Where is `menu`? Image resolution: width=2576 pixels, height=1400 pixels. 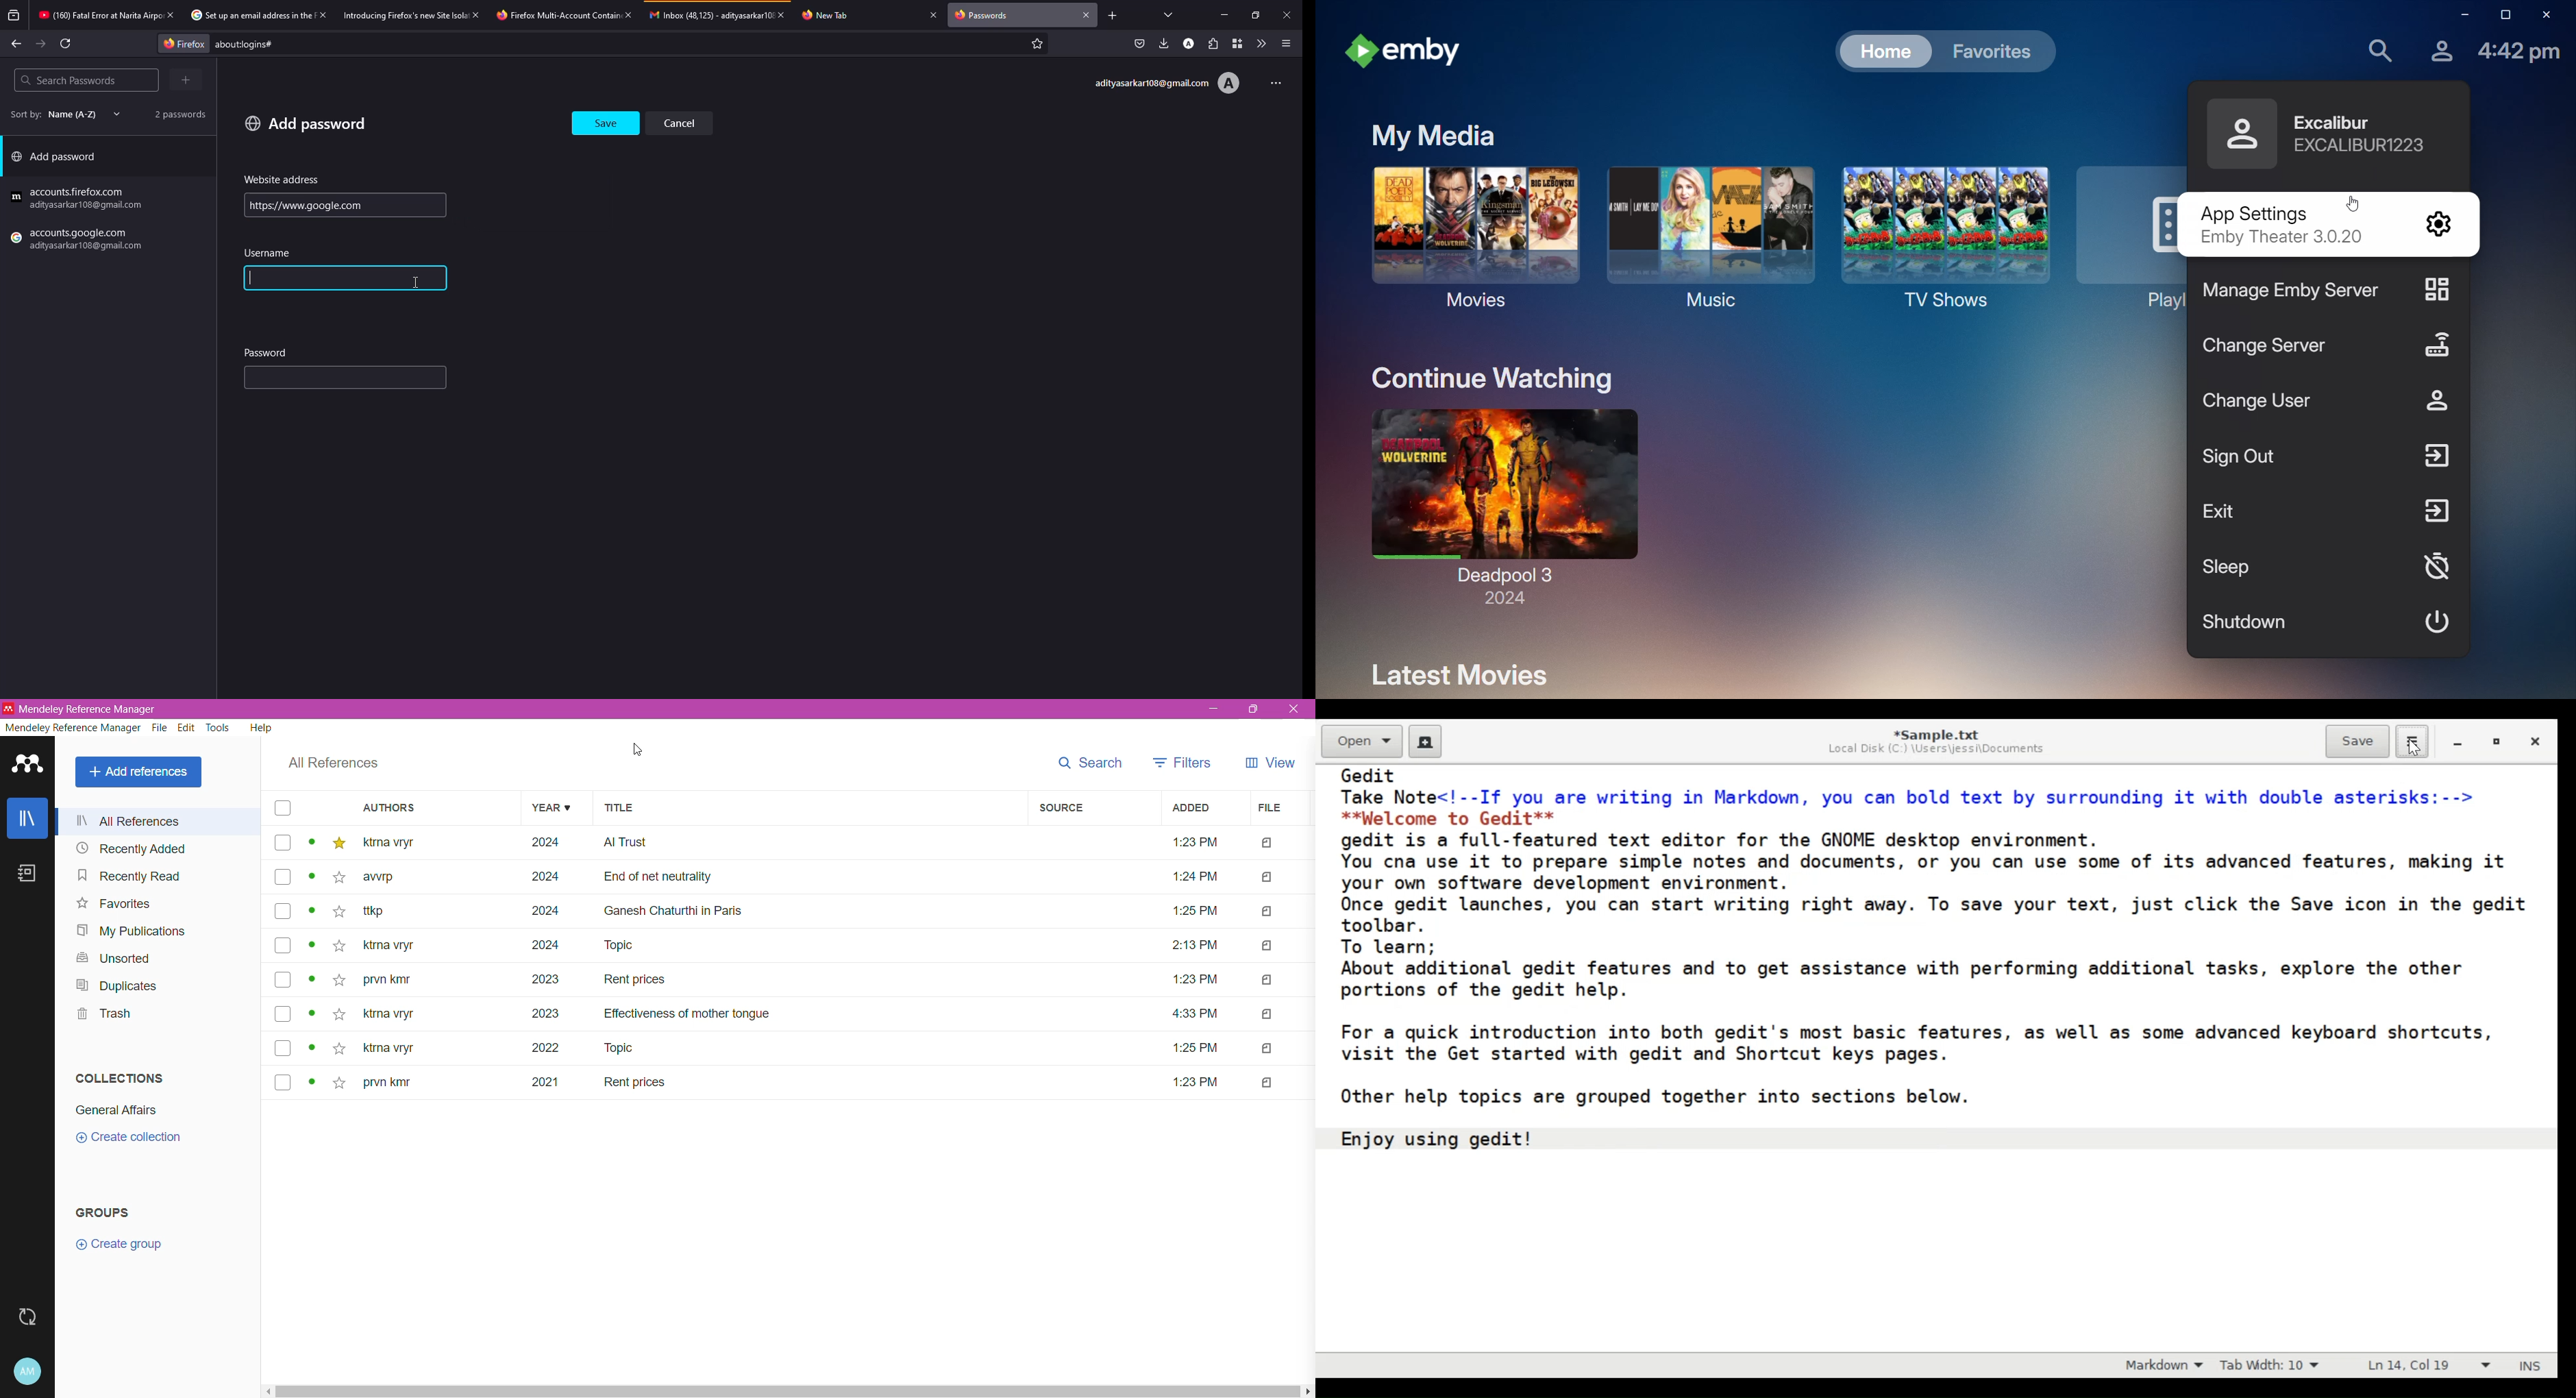 menu is located at coordinates (1286, 43).